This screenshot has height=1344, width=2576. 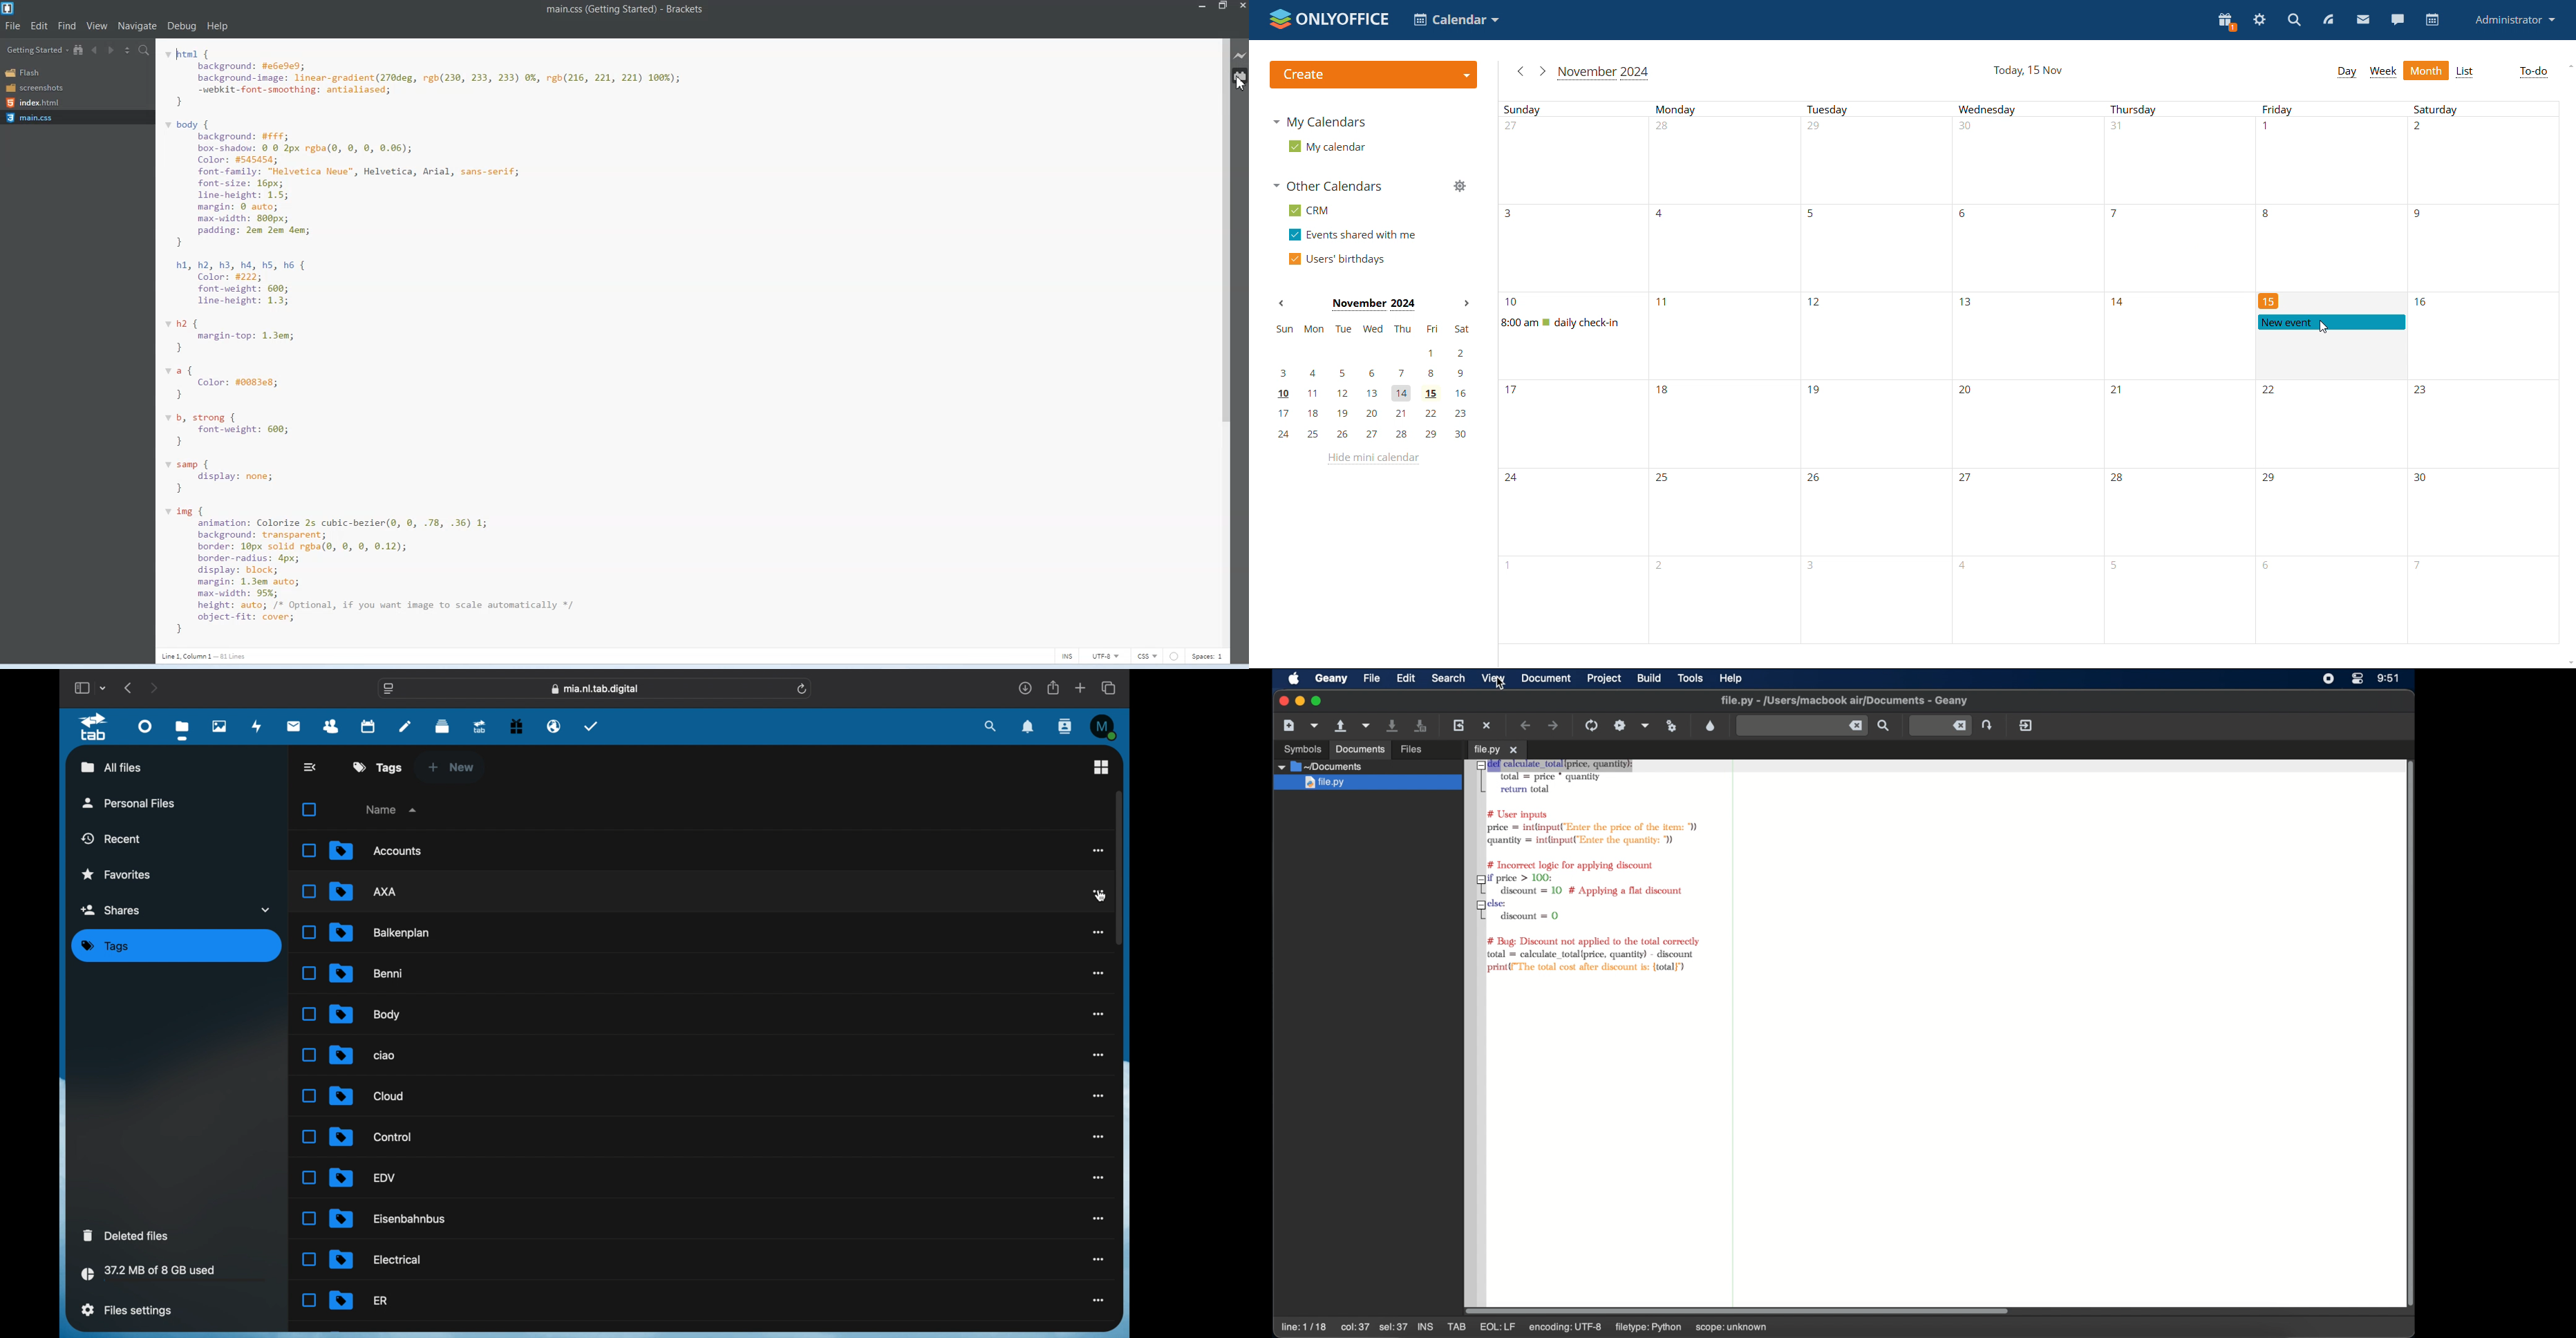 What do you see at coordinates (1971, 217) in the screenshot?
I see `Number` at bounding box center [1971, 217].